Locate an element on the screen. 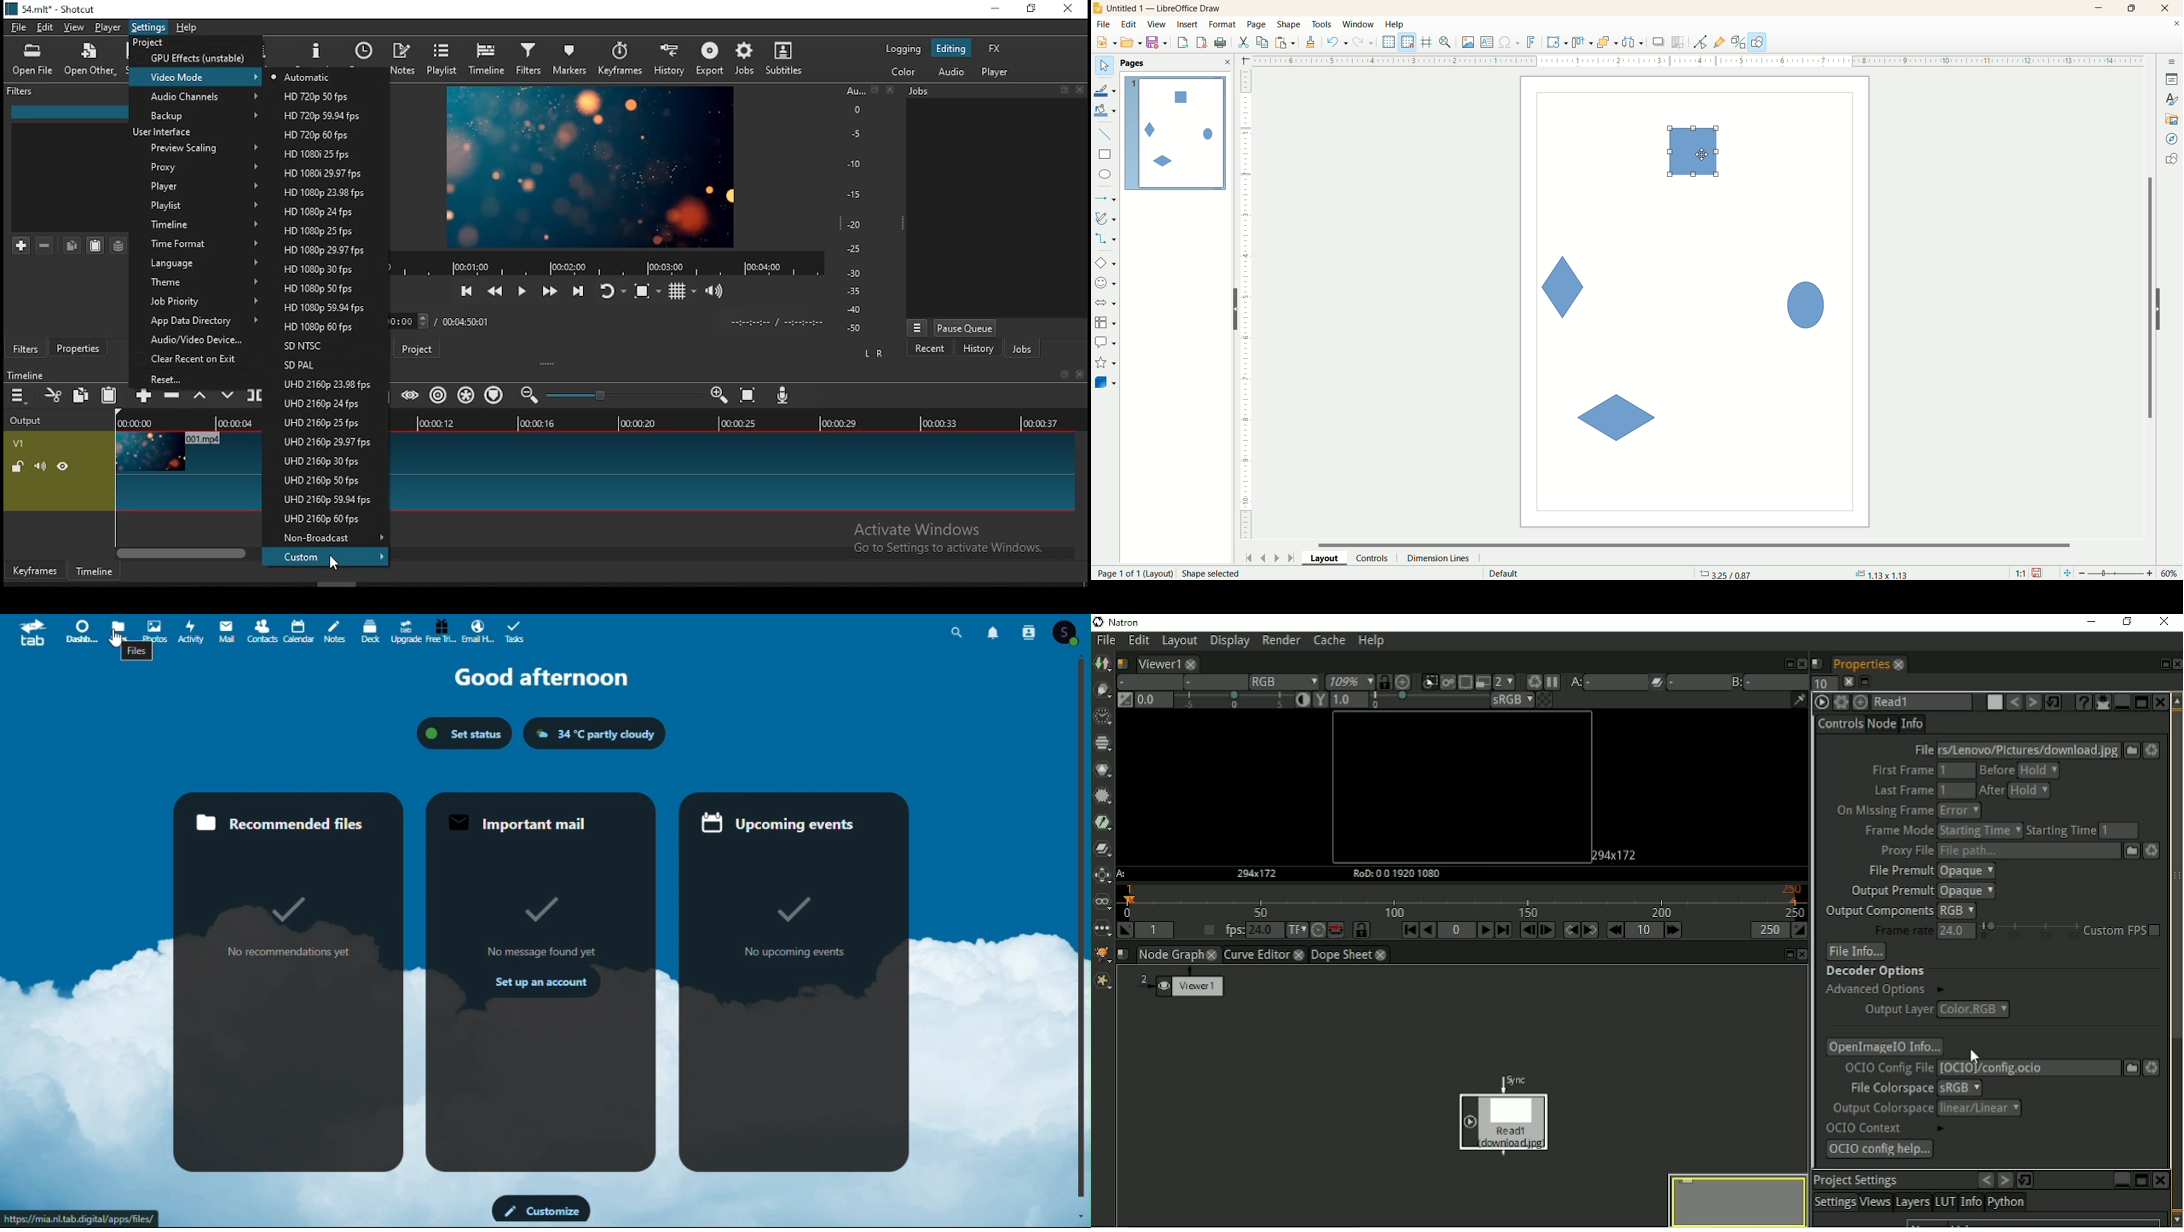 Image resolution: width=2184 pixels, height=1232 pixels. close is located at coordinates (1227, 62).